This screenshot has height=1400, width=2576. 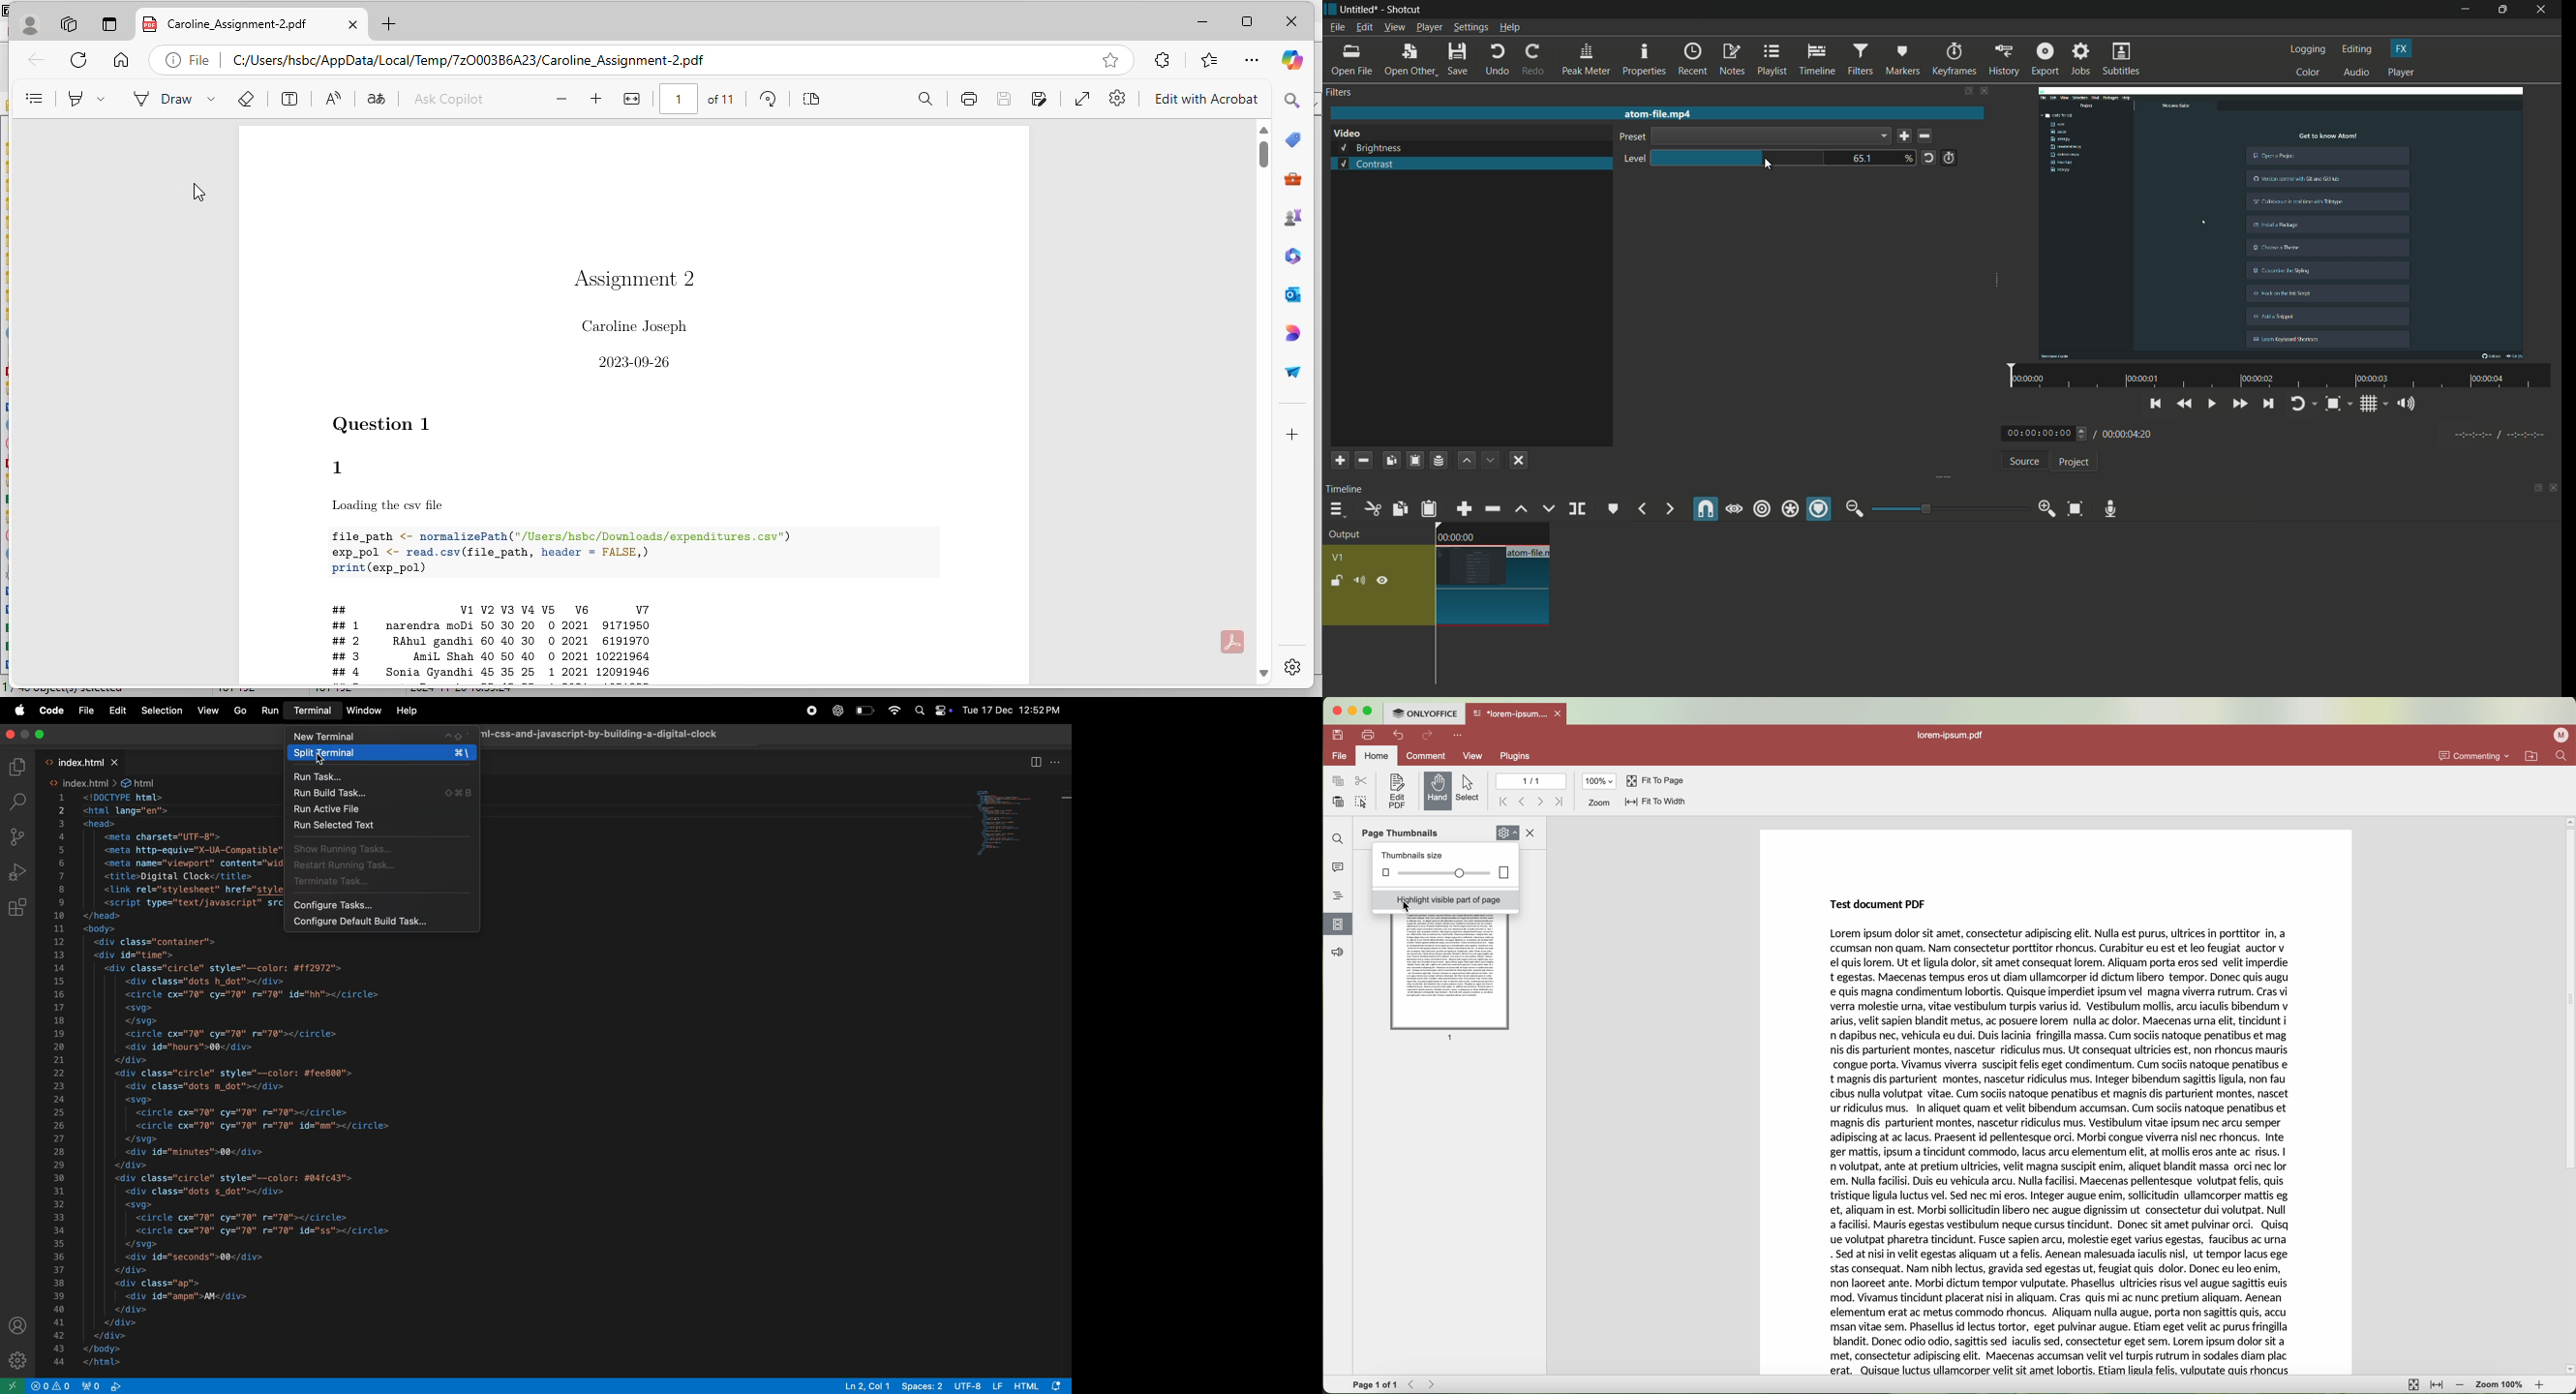 What do you see at coordinates (1865, 159) in the screenshot?
I see `65.1` at bounding box center [1865, 159].